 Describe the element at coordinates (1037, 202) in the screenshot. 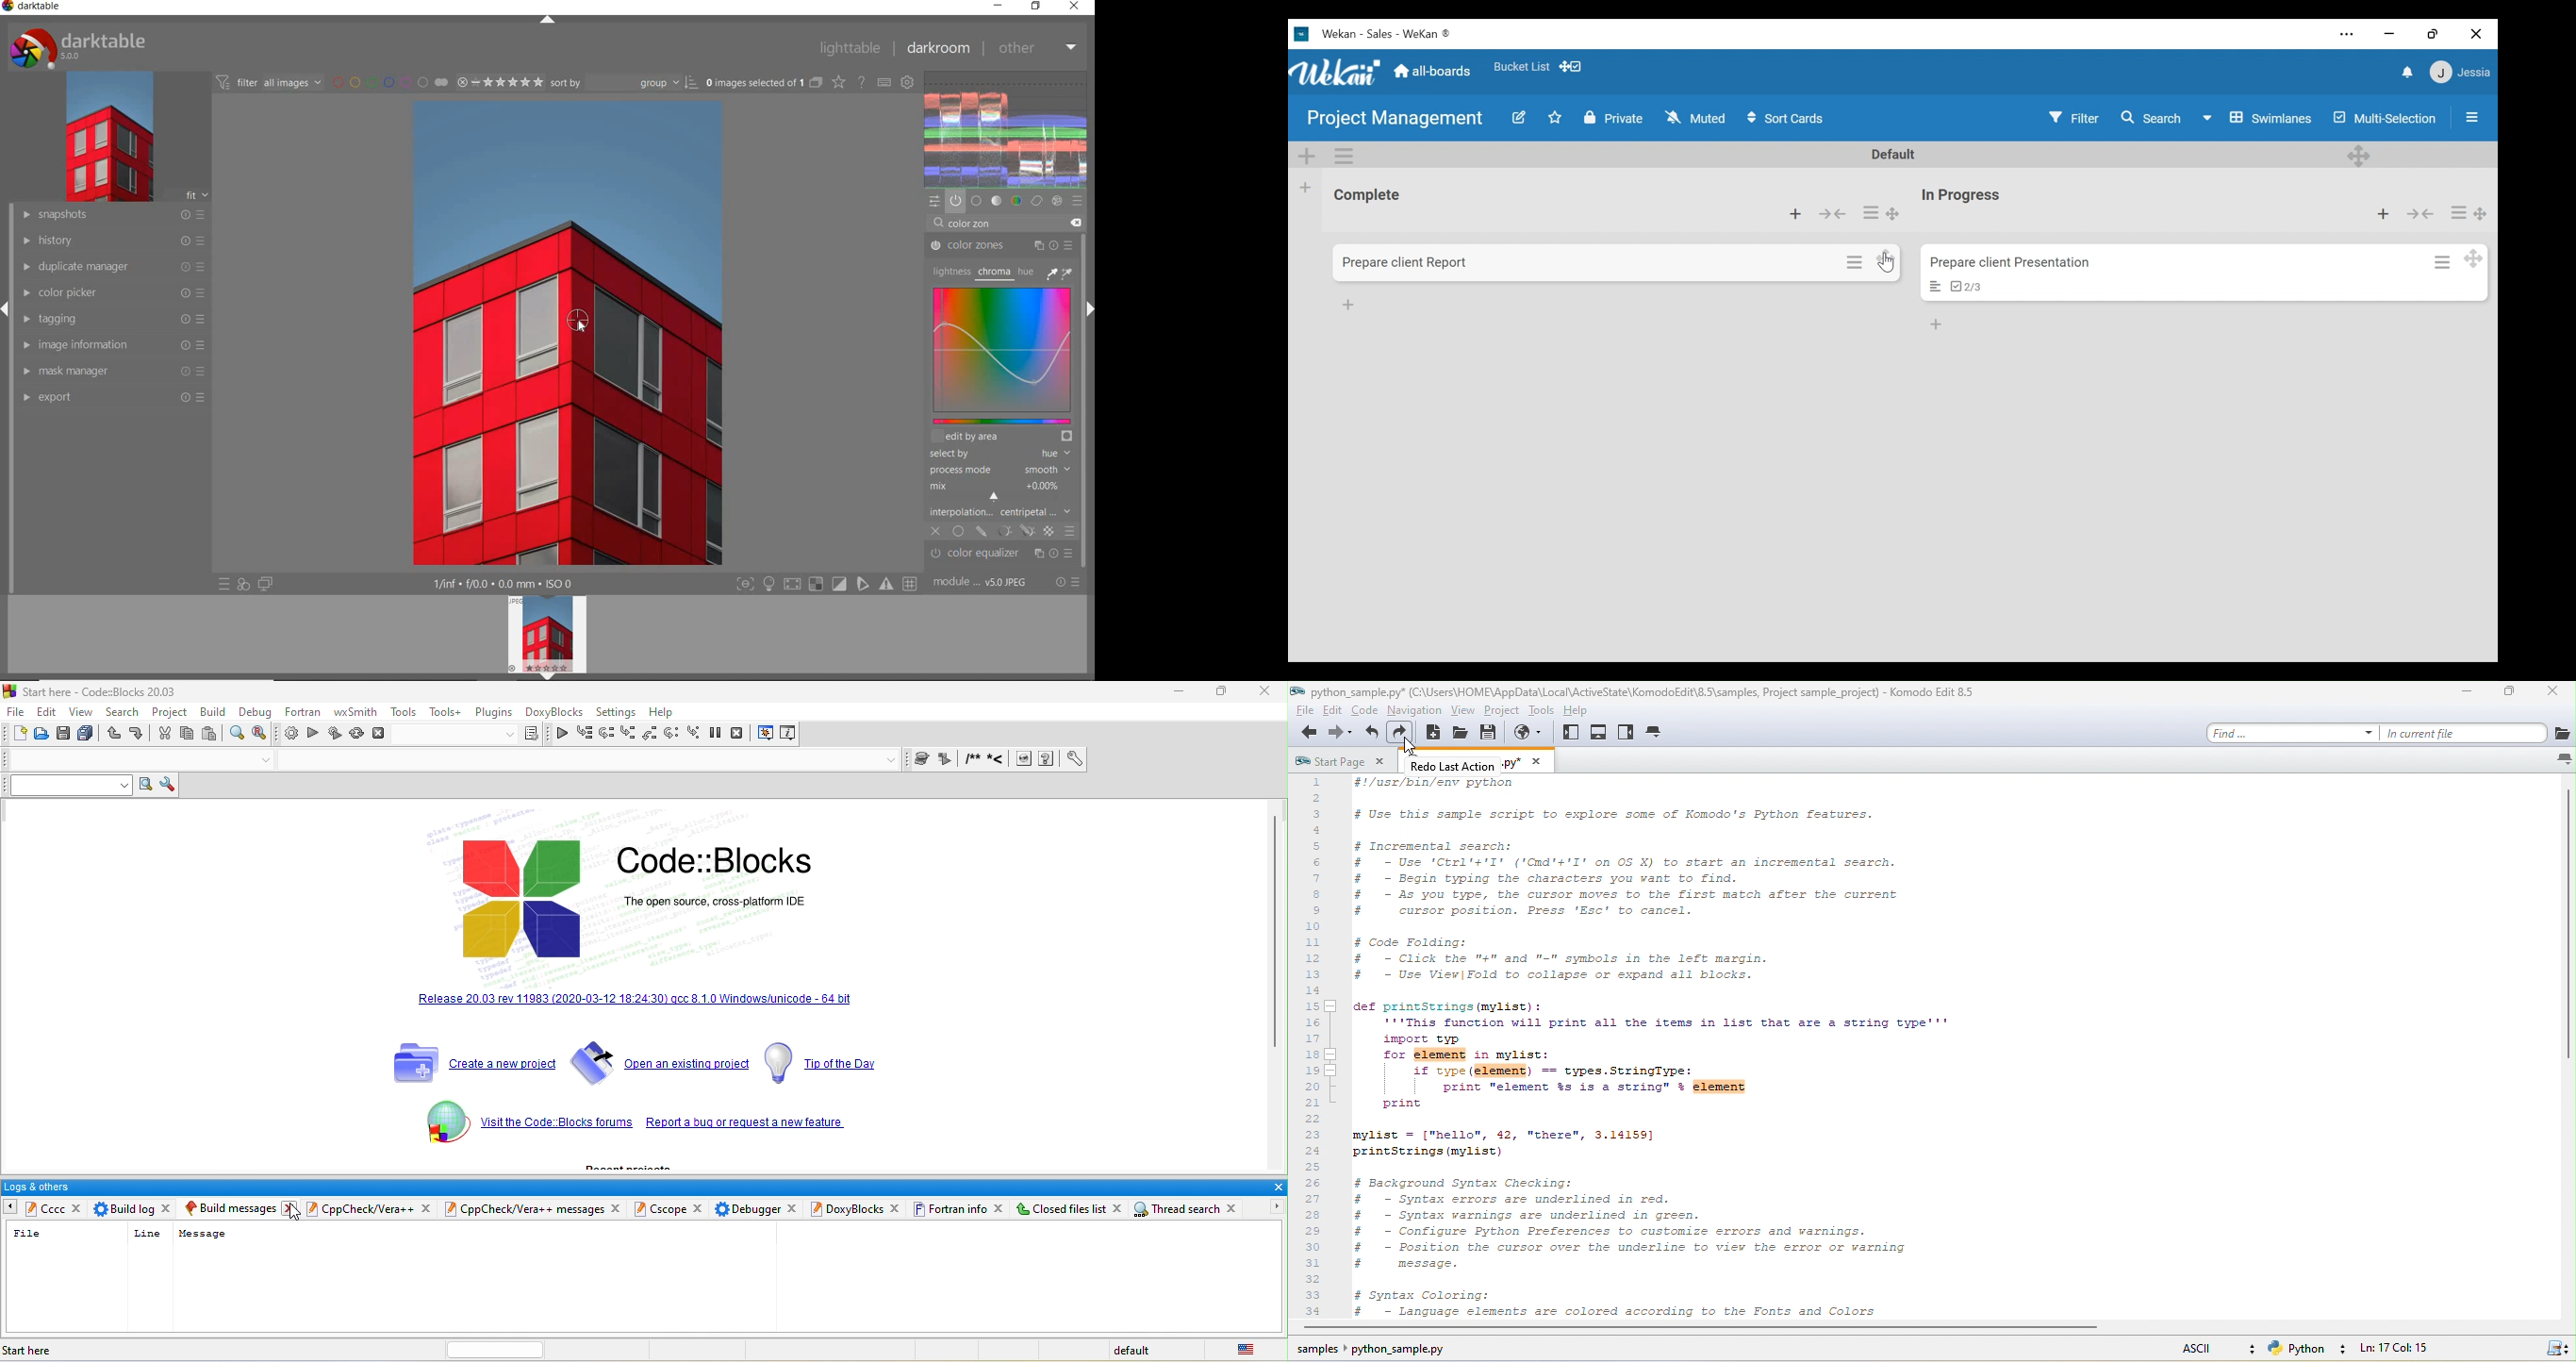

I see `correct` at that location.